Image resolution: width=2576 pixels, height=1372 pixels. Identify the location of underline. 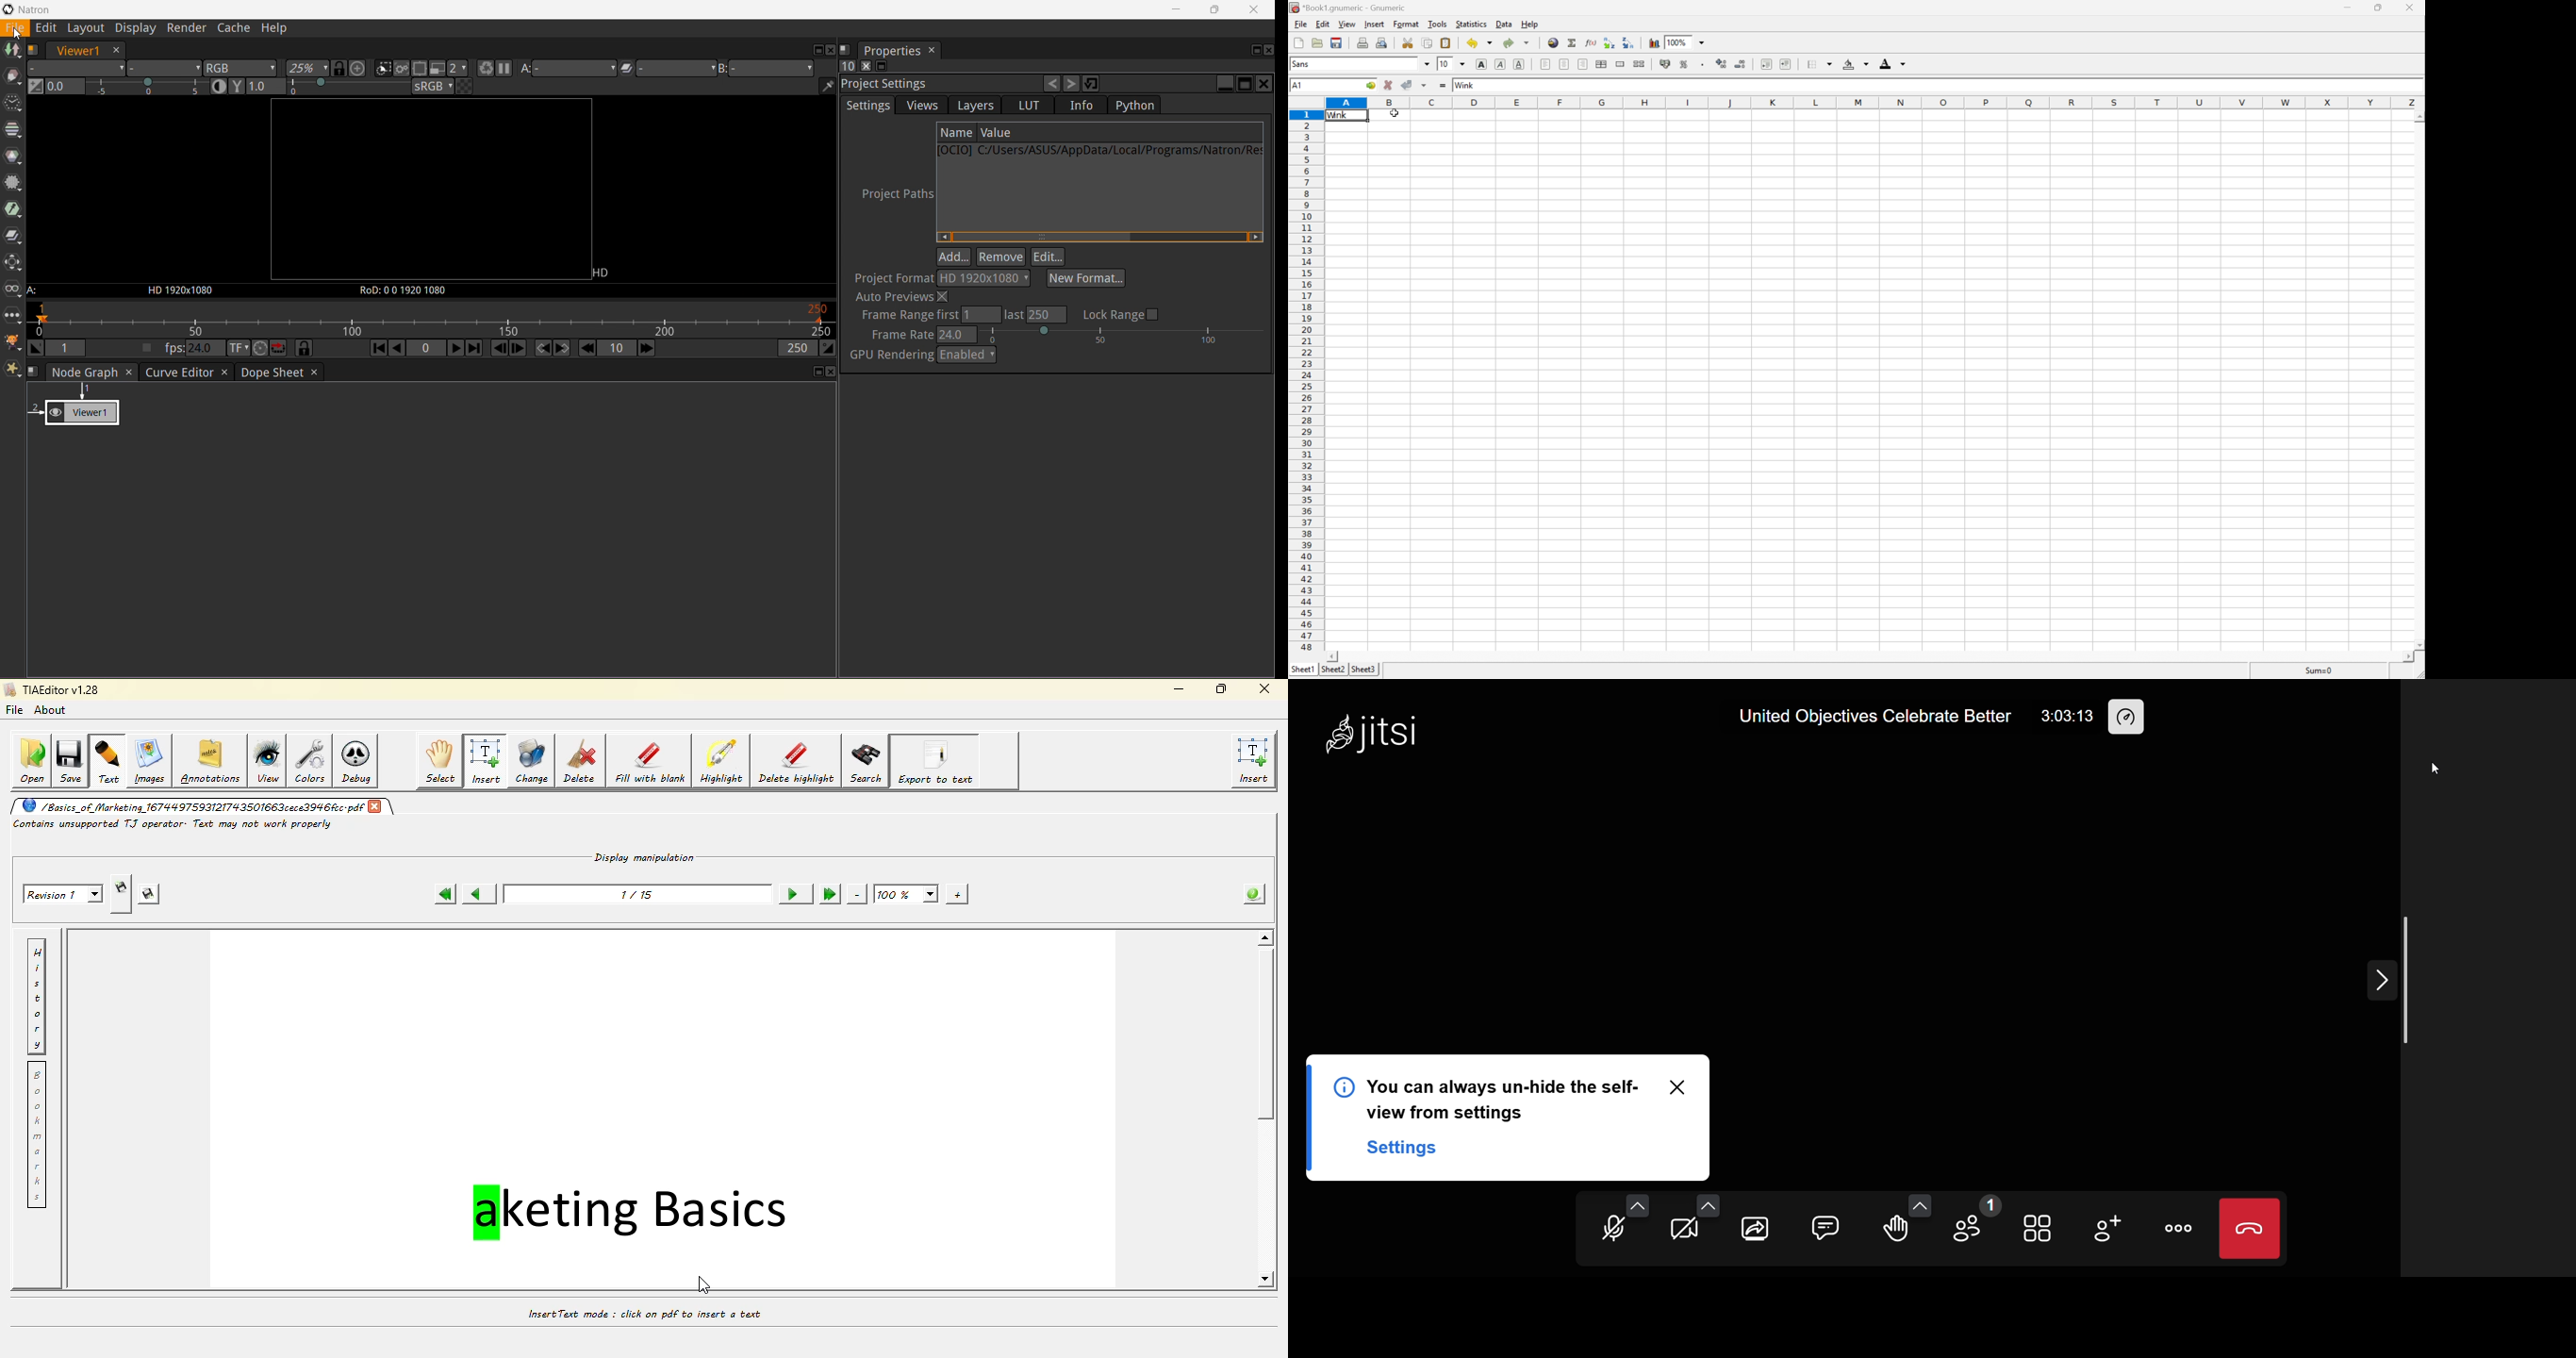
(1519, 63).